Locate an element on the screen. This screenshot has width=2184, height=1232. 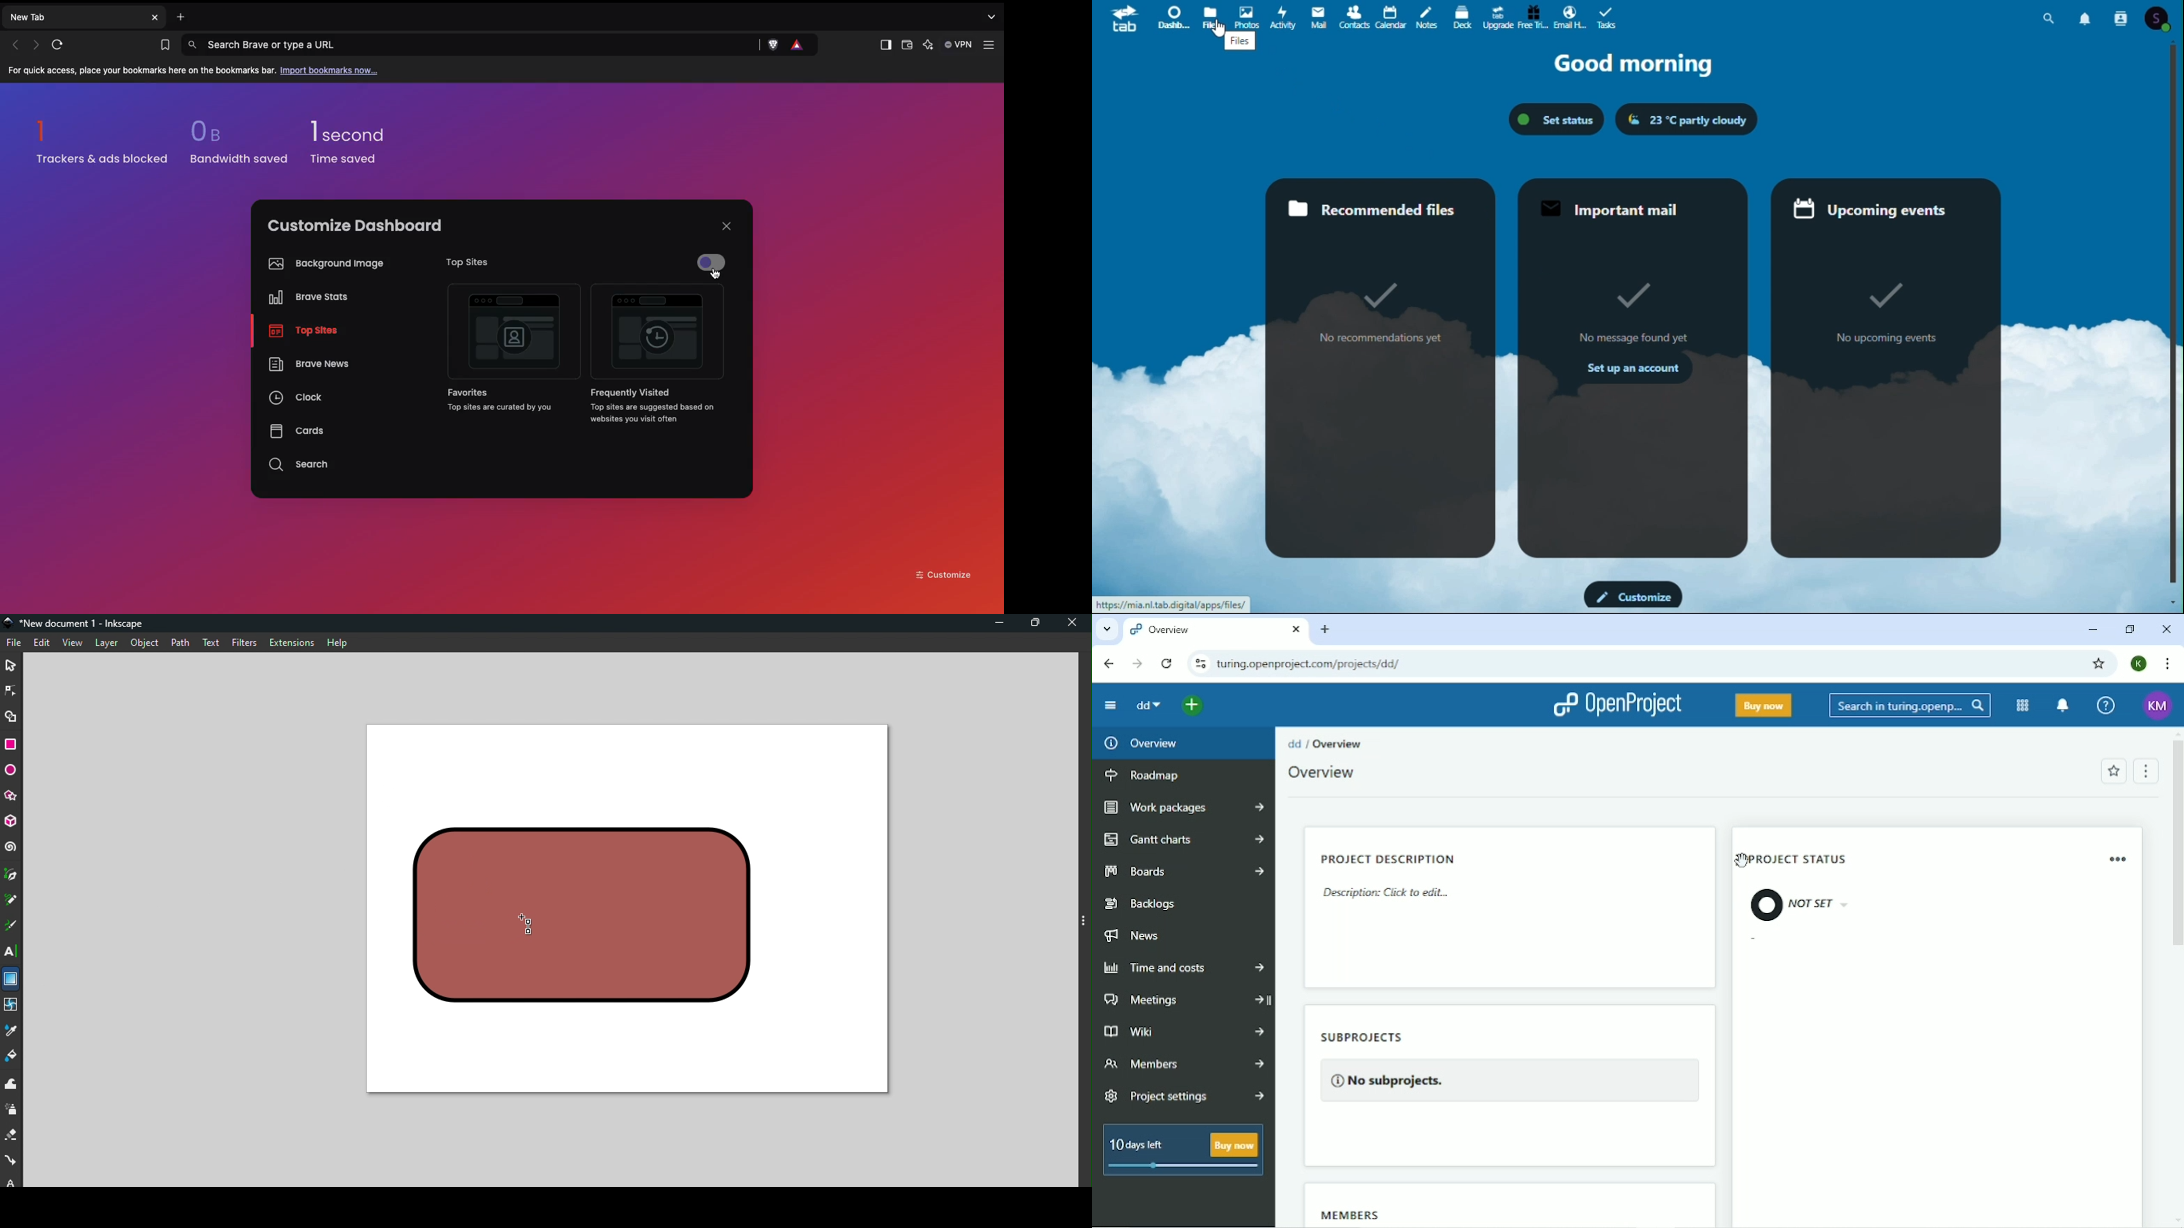
Overview is located at coordinates (1139, 743).